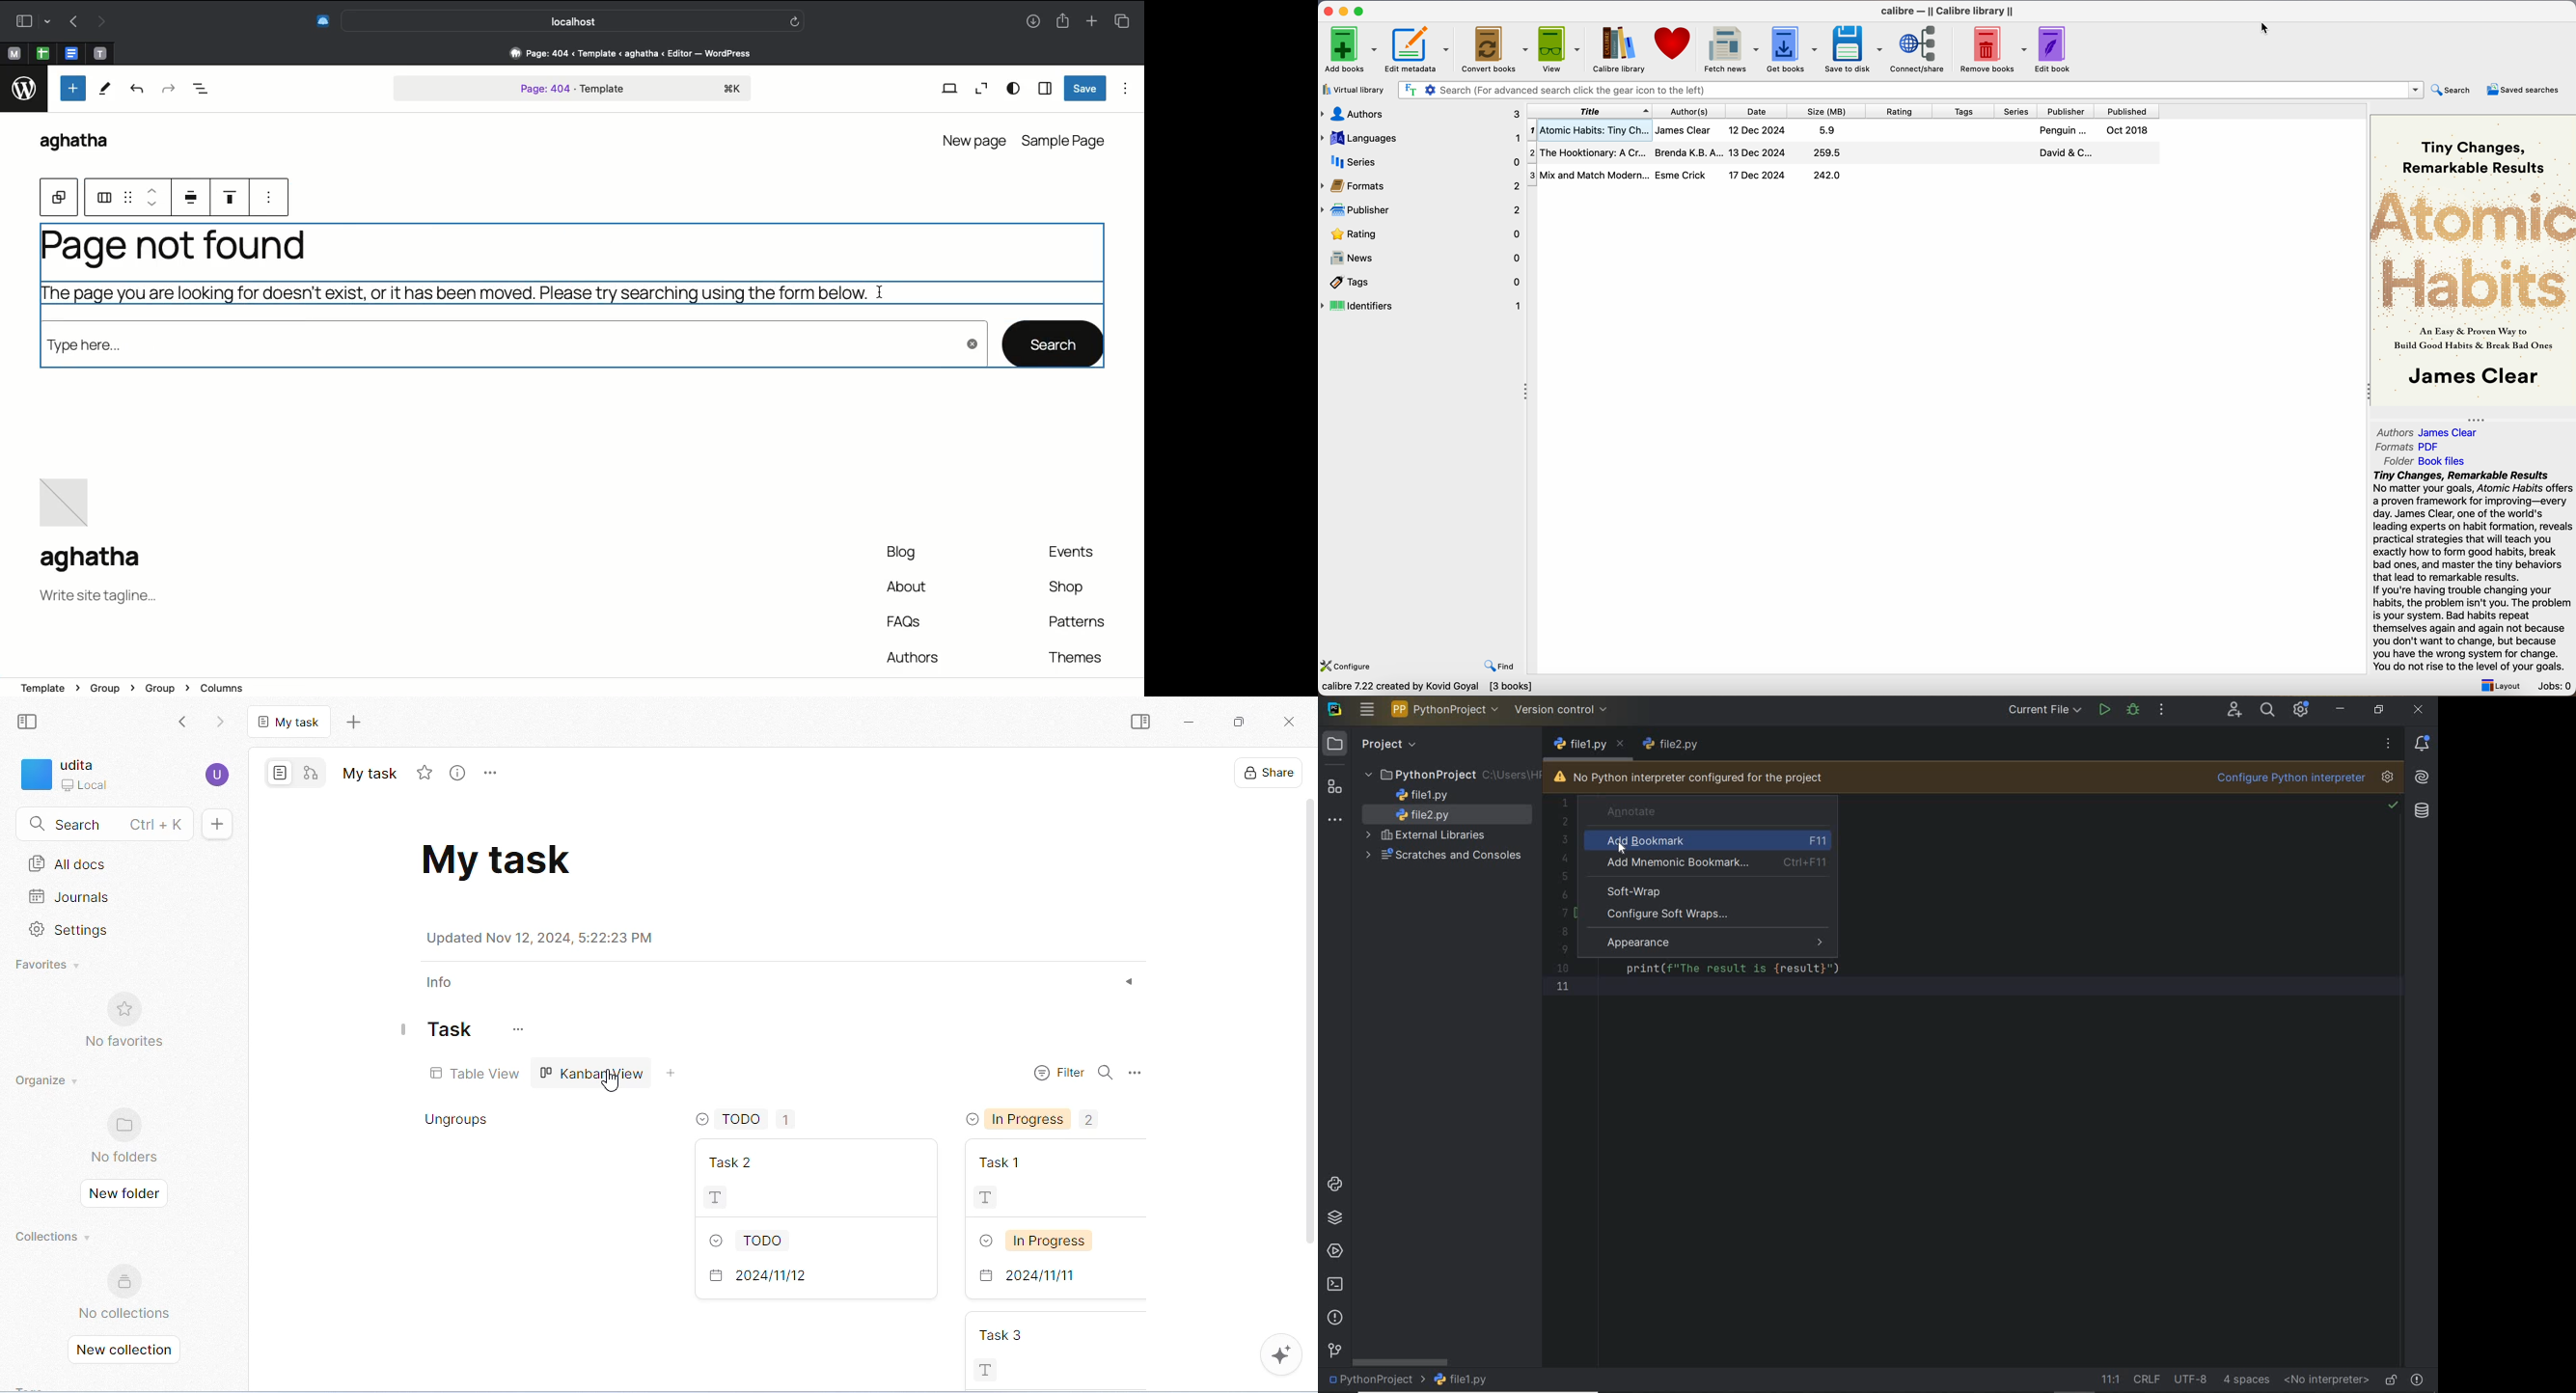  Describe the element at coordinates (1673, 43) in the screenshot. I see `donate` at that location.